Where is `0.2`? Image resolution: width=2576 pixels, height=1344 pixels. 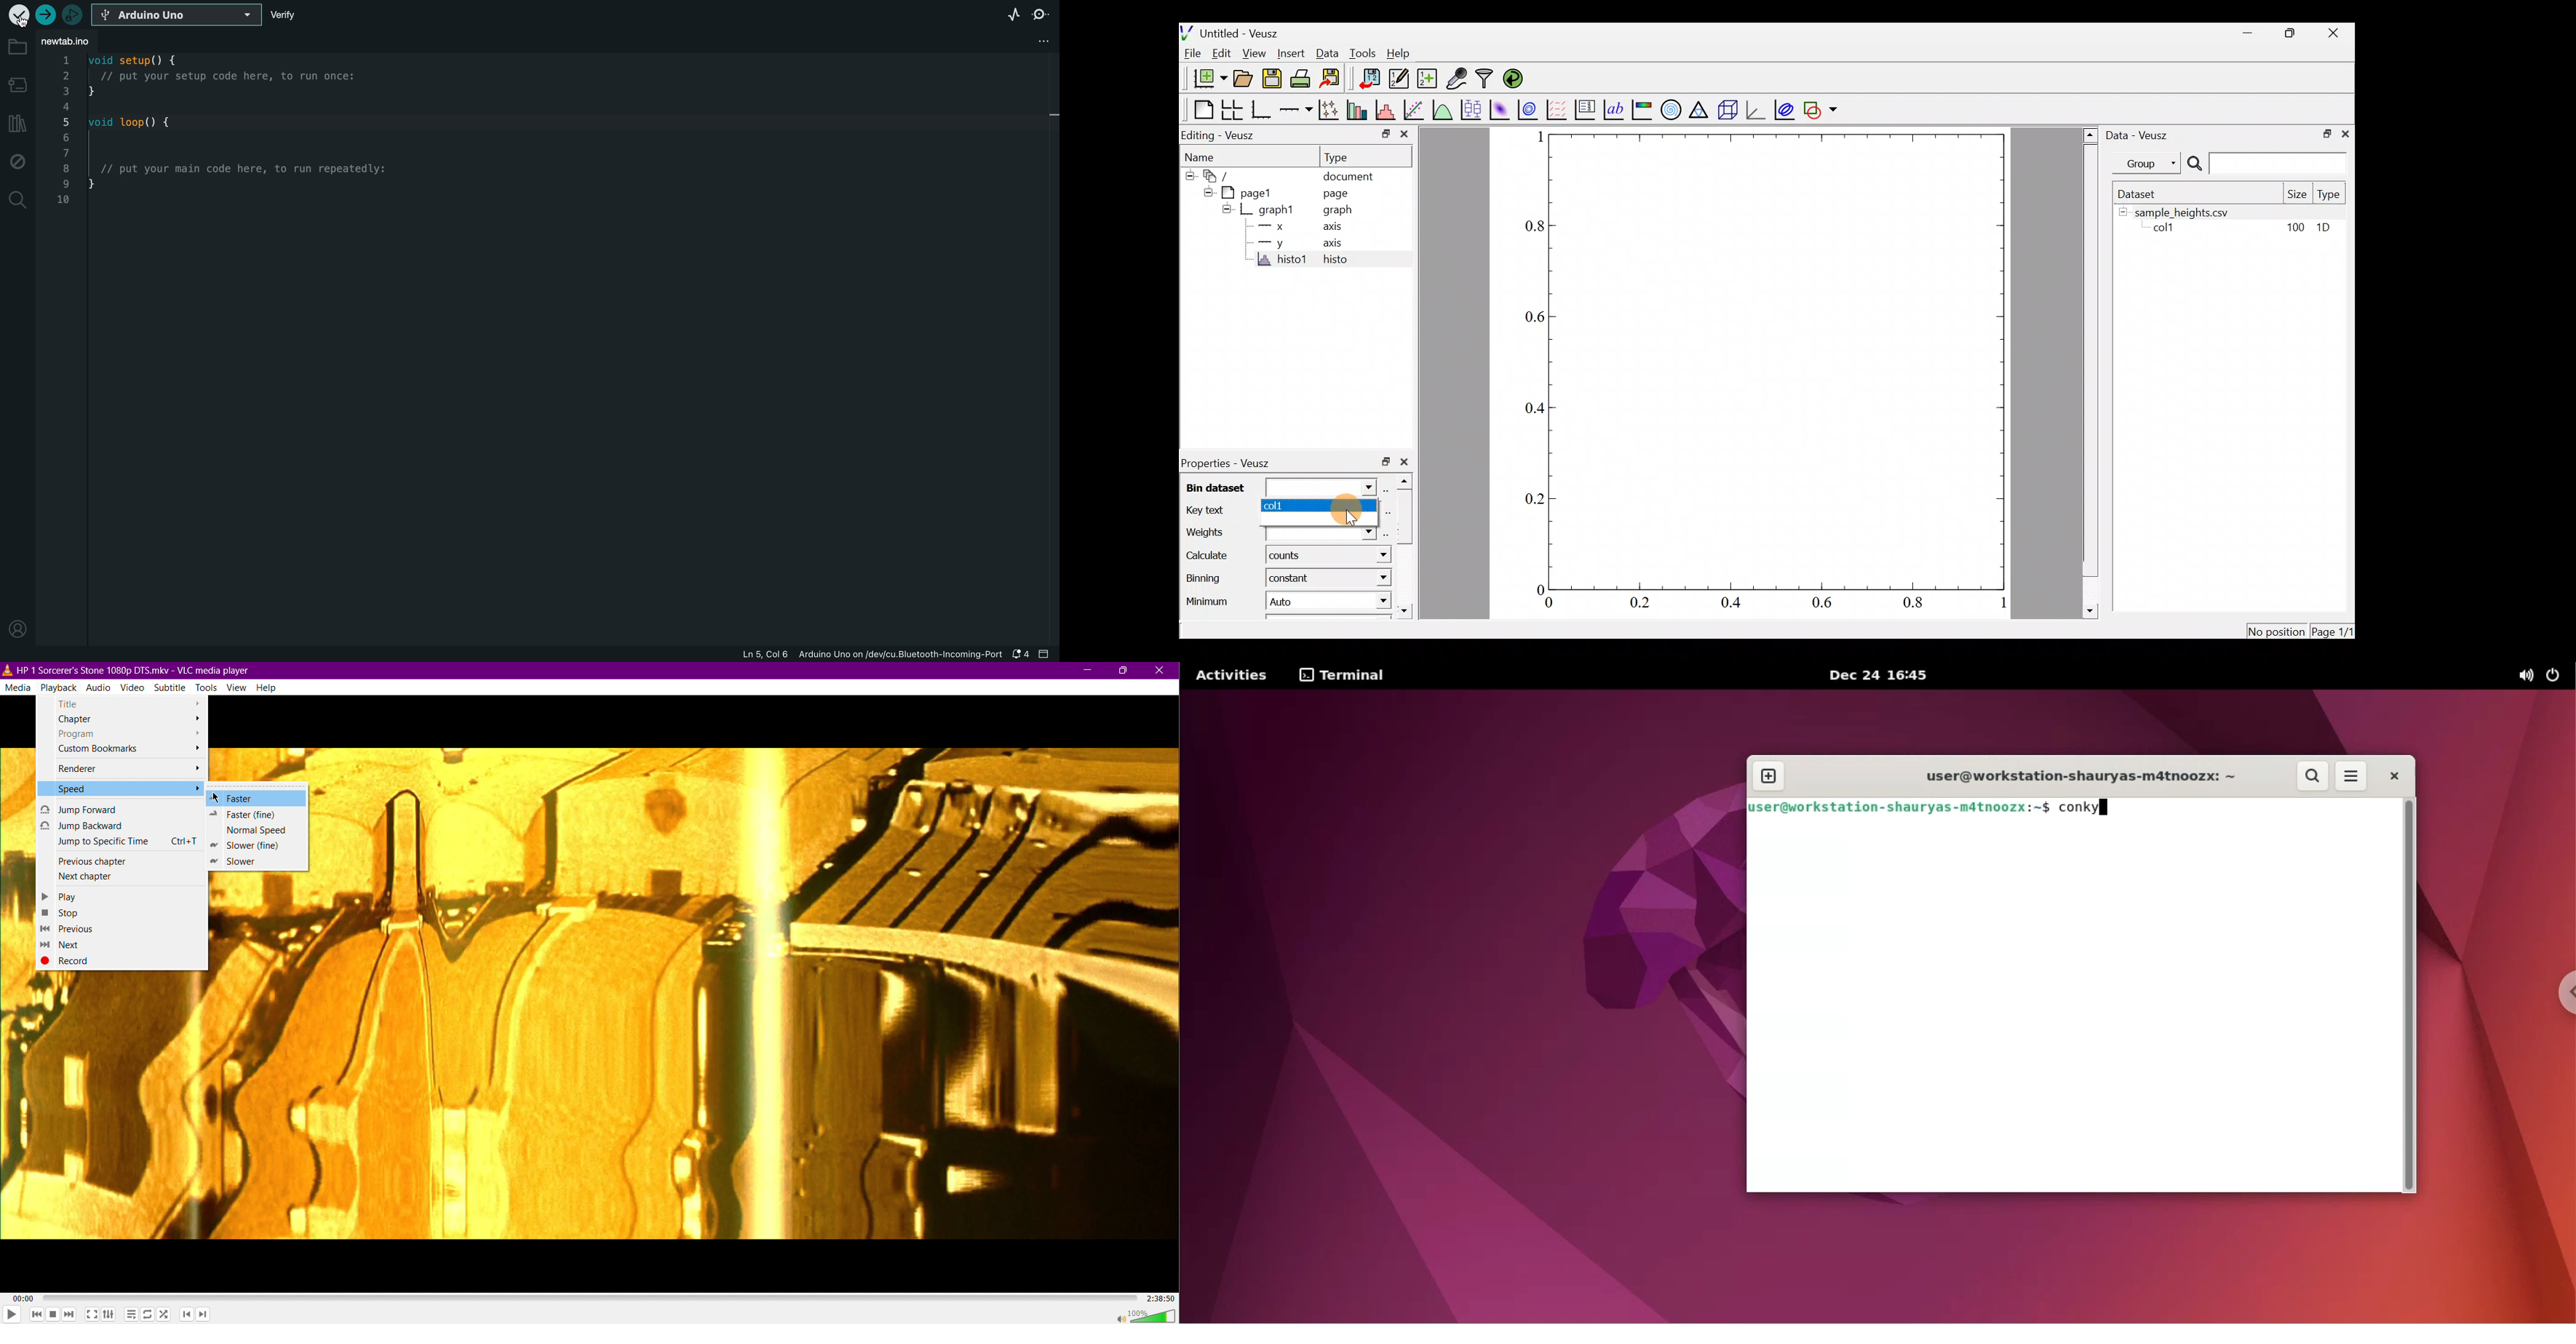 0.2 is located at coordinates (1527, 500).